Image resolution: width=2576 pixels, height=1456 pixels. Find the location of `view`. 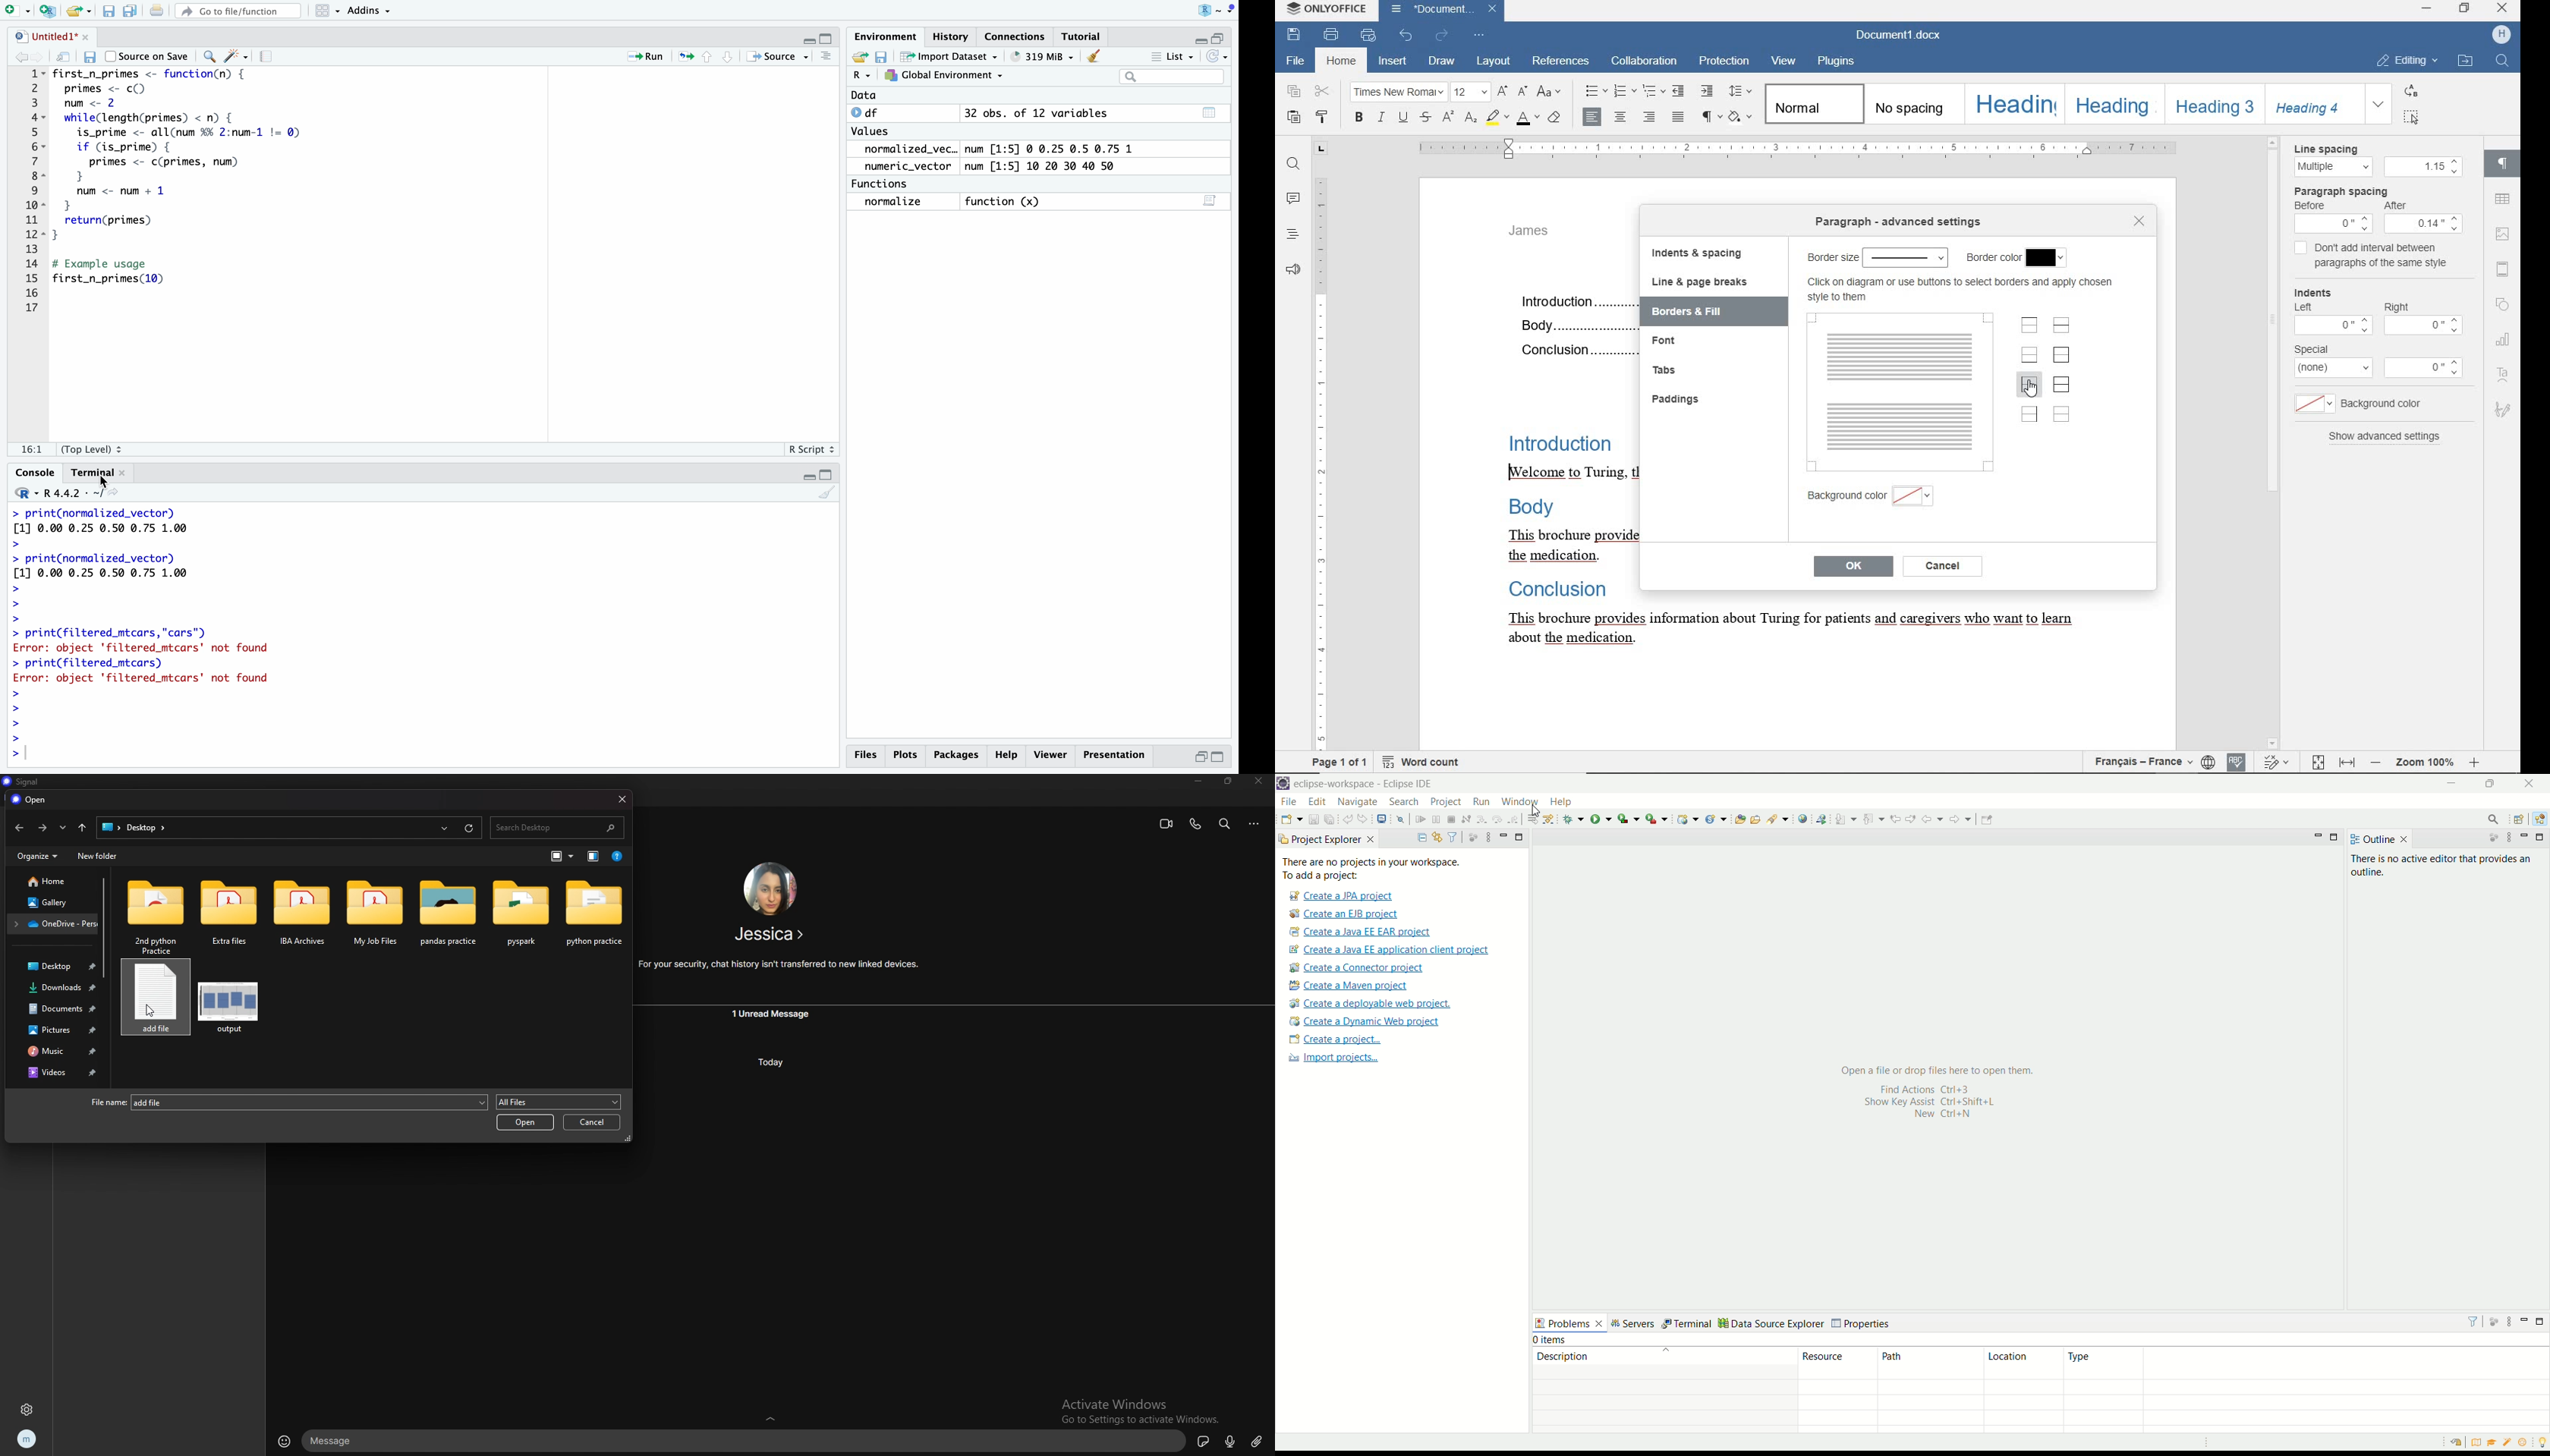

view is located at coordinates (1785, 60).